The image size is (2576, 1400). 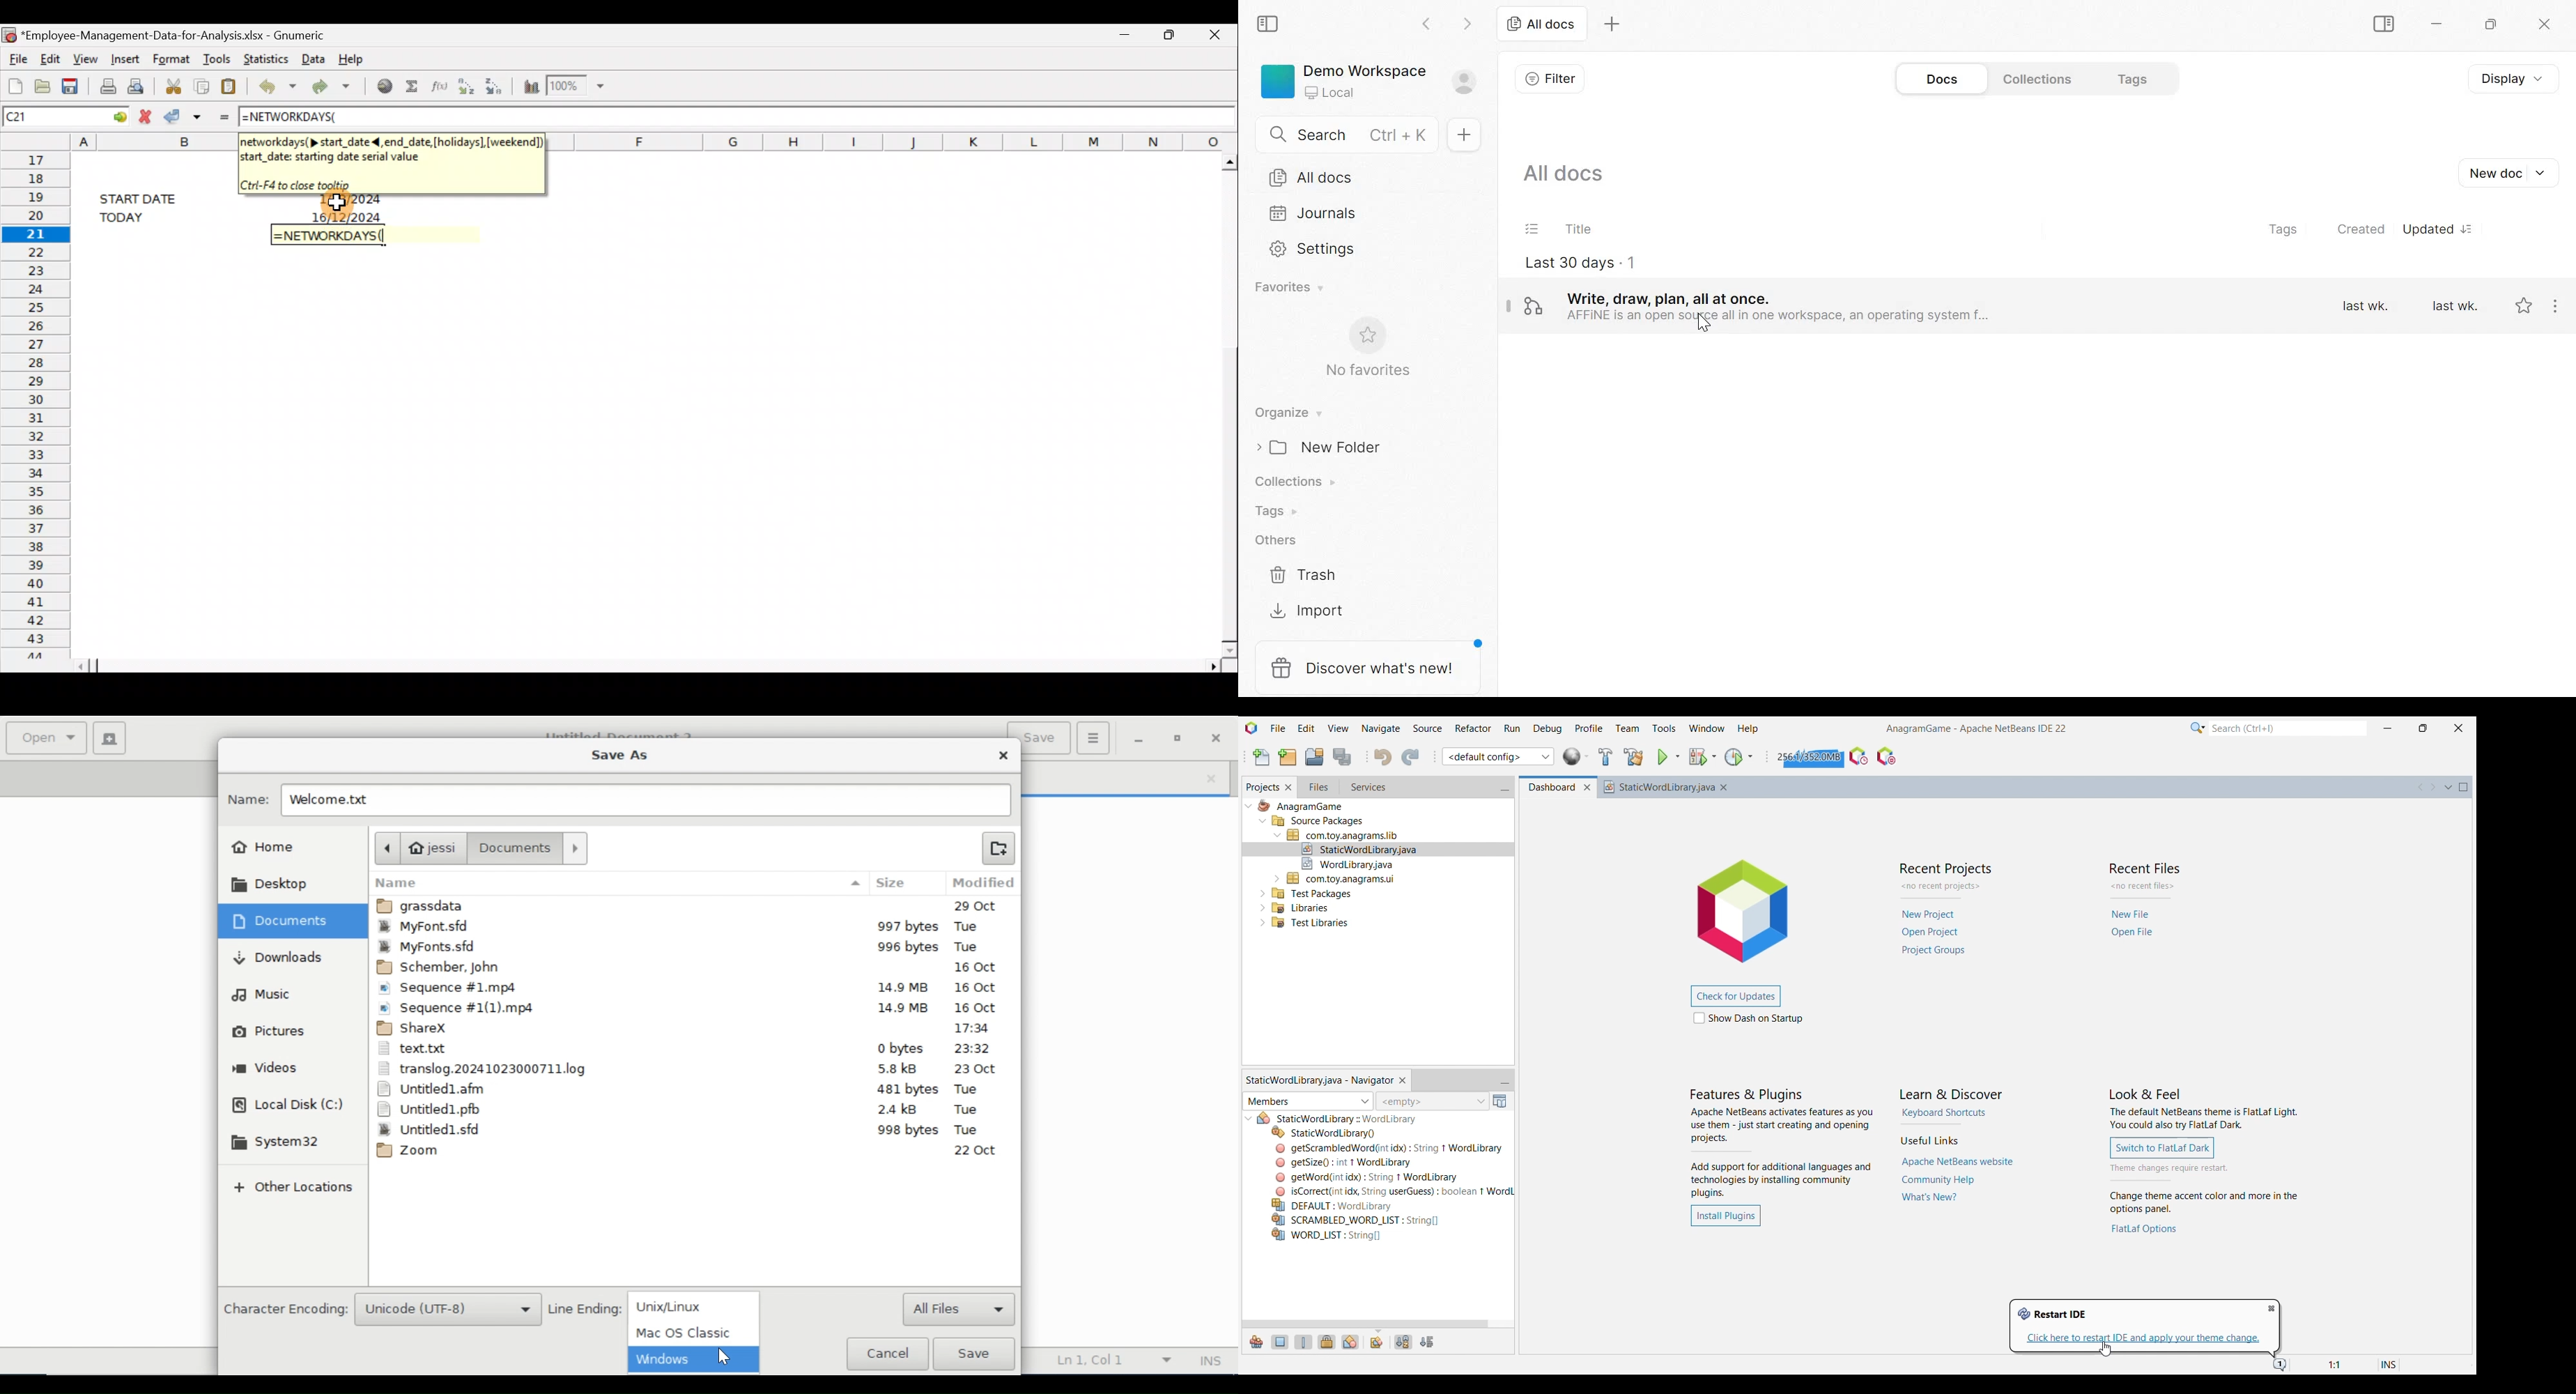 I want to click on last wk., so click(x=2454, y=305).